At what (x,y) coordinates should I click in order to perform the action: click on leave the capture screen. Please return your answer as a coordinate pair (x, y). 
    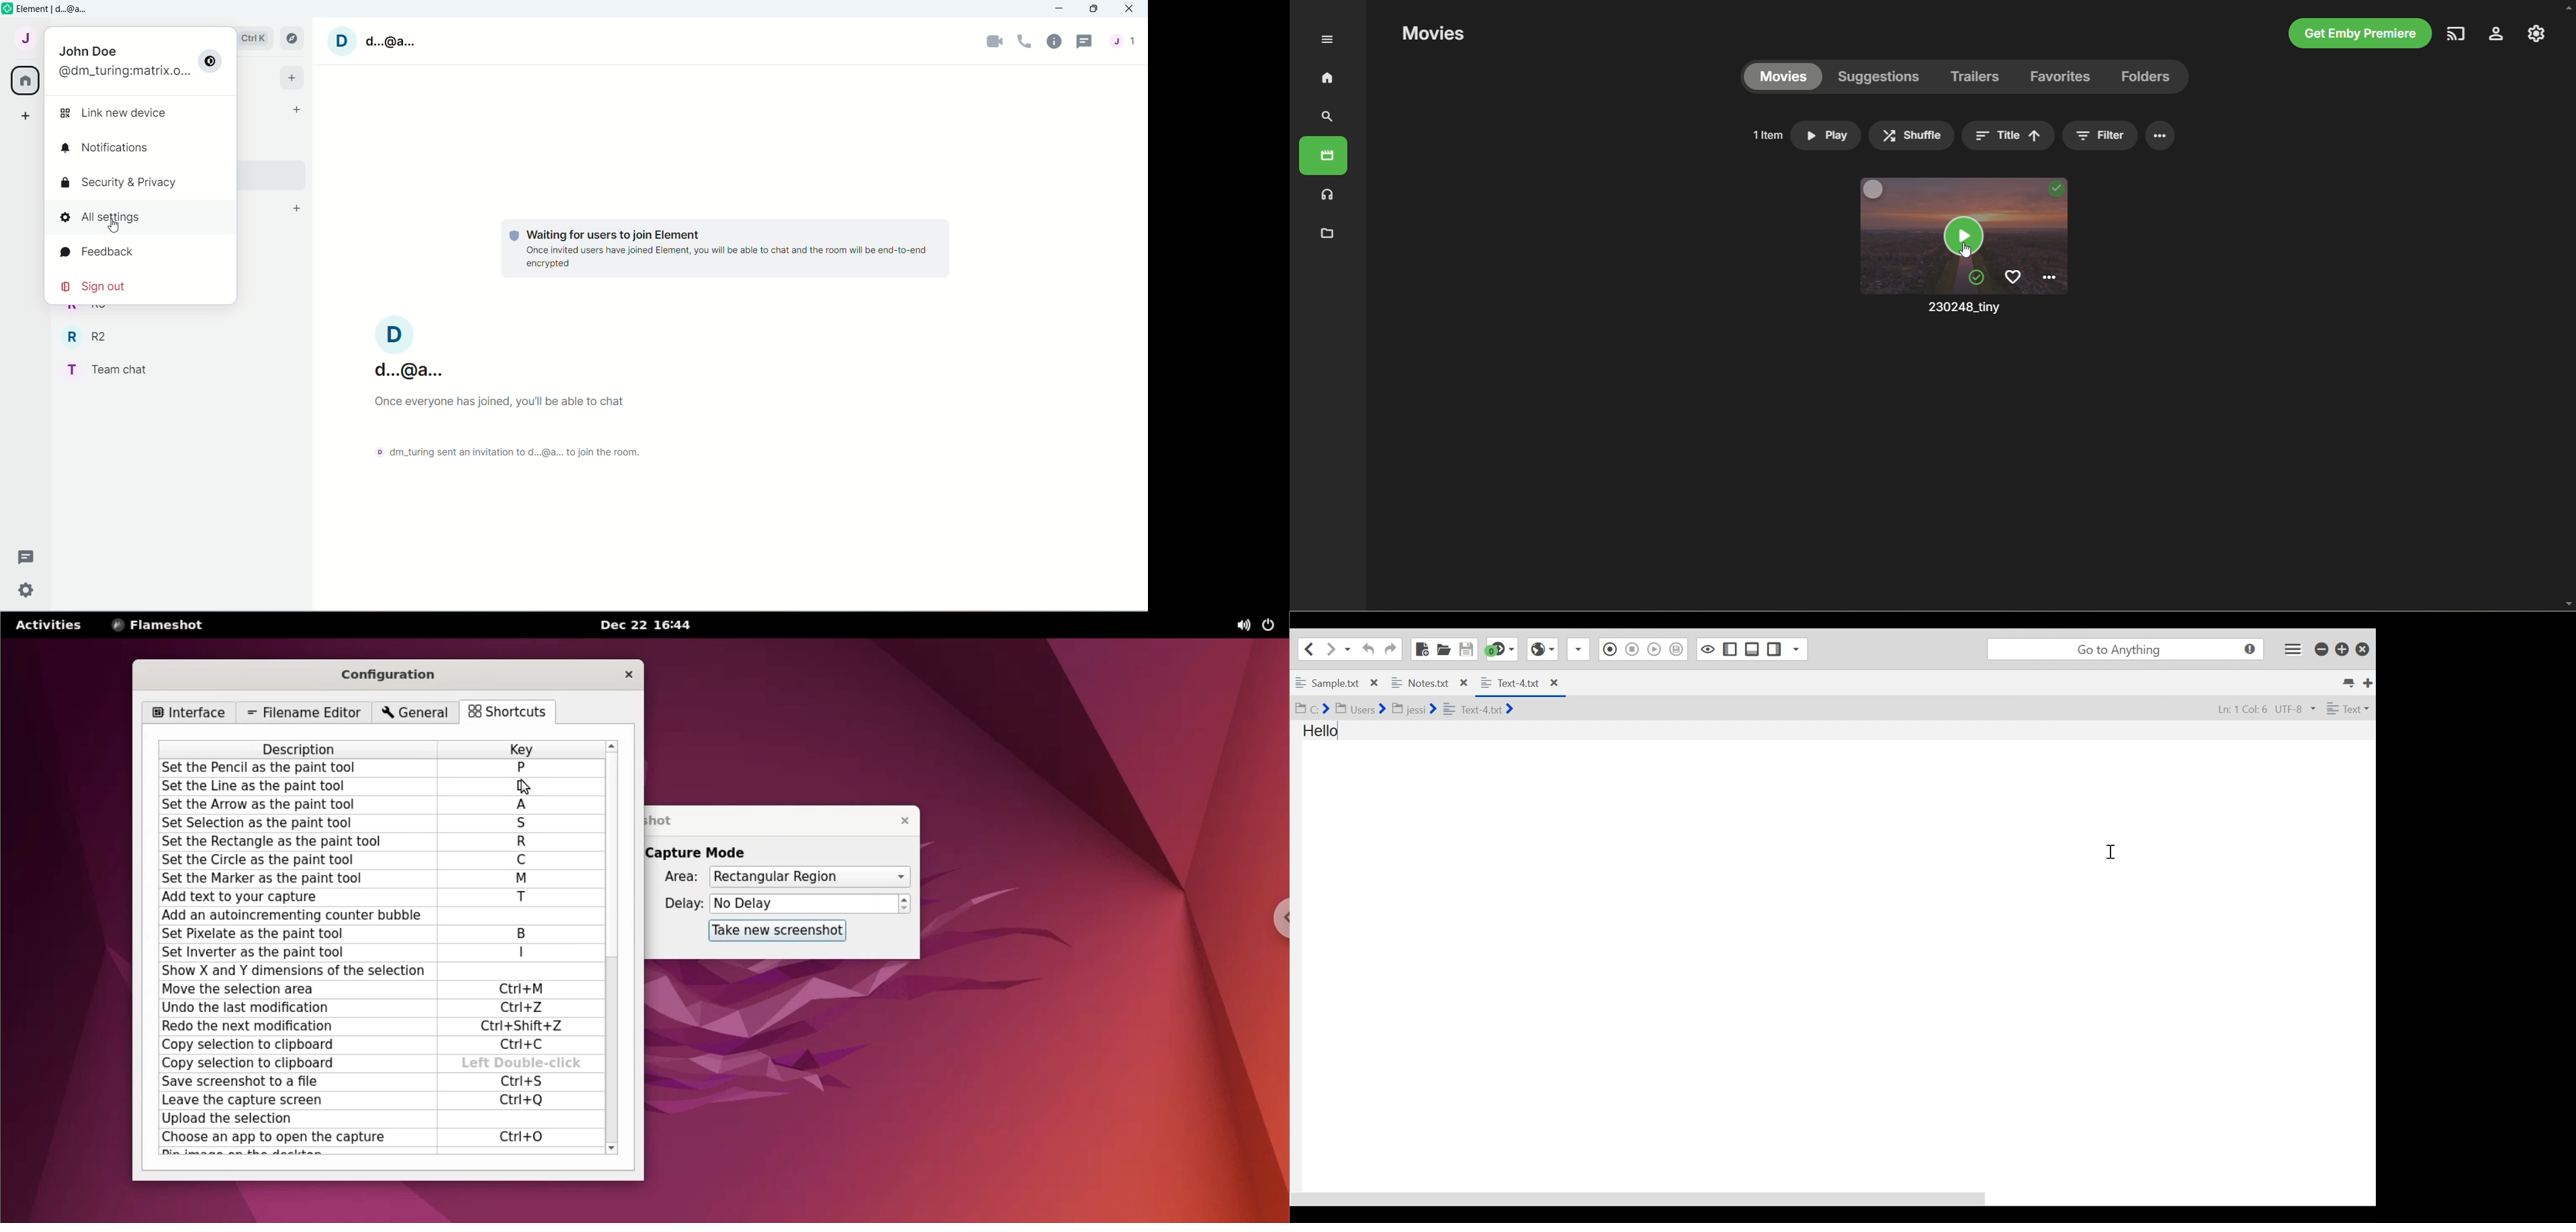
    Looking at the image, I should click on (289, 1100).